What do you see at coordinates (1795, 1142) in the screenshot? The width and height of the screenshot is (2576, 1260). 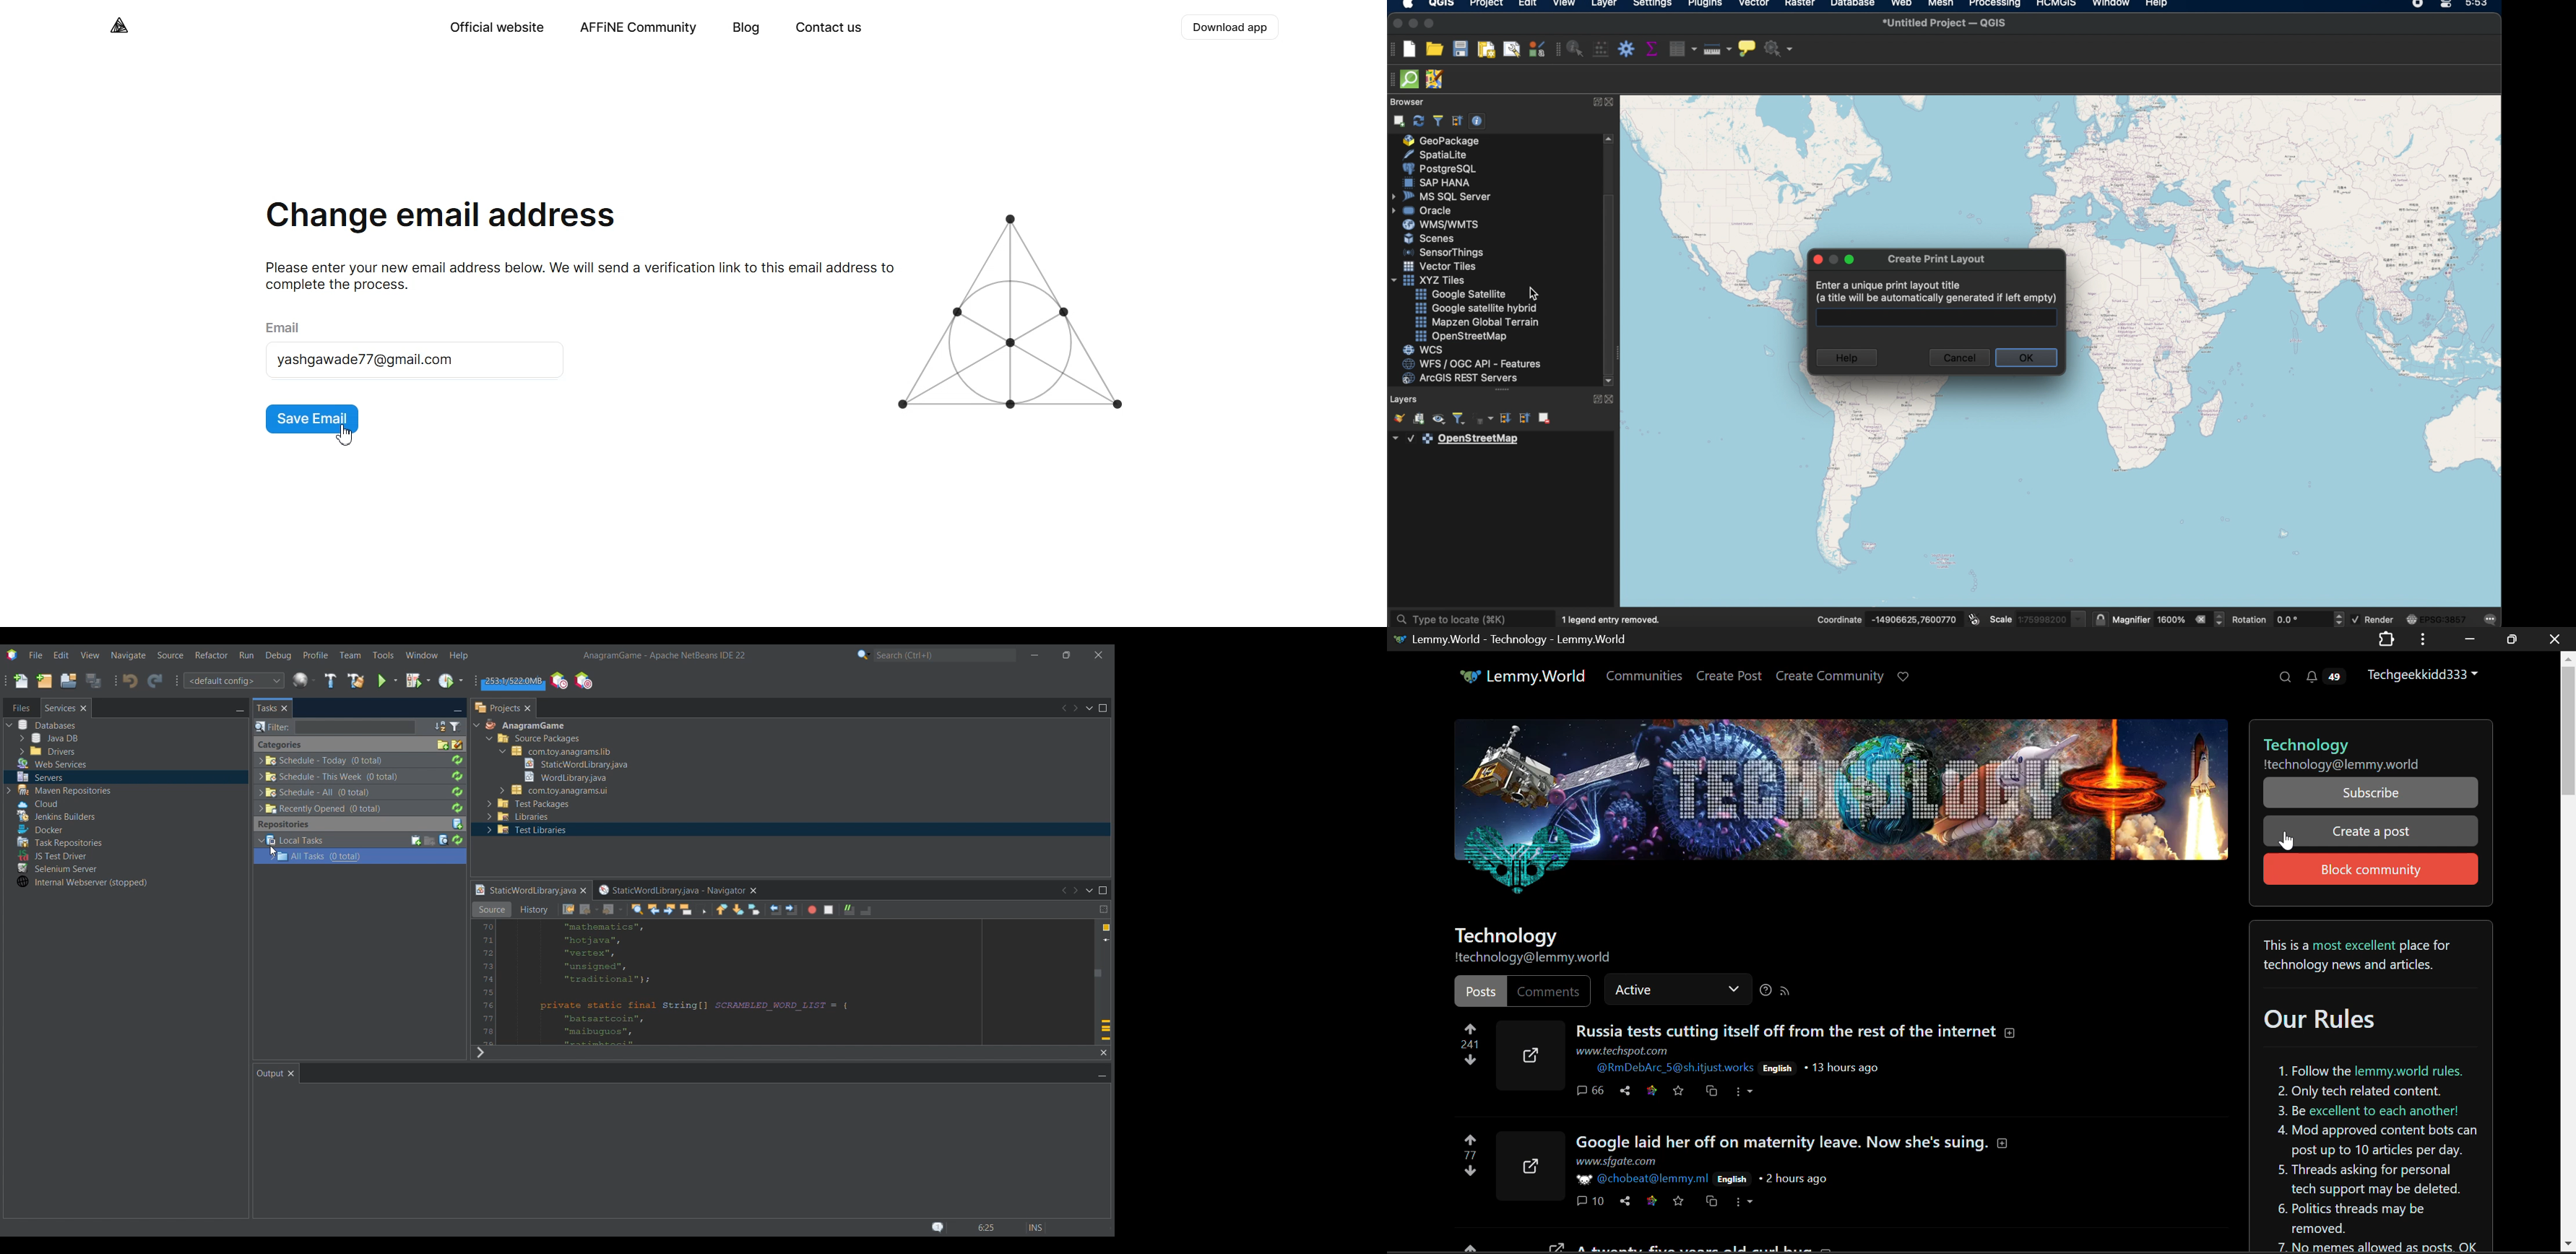 I see `Google laid her off on maternity leave. Now she's suing.` at bounding box center [1795, 1142].